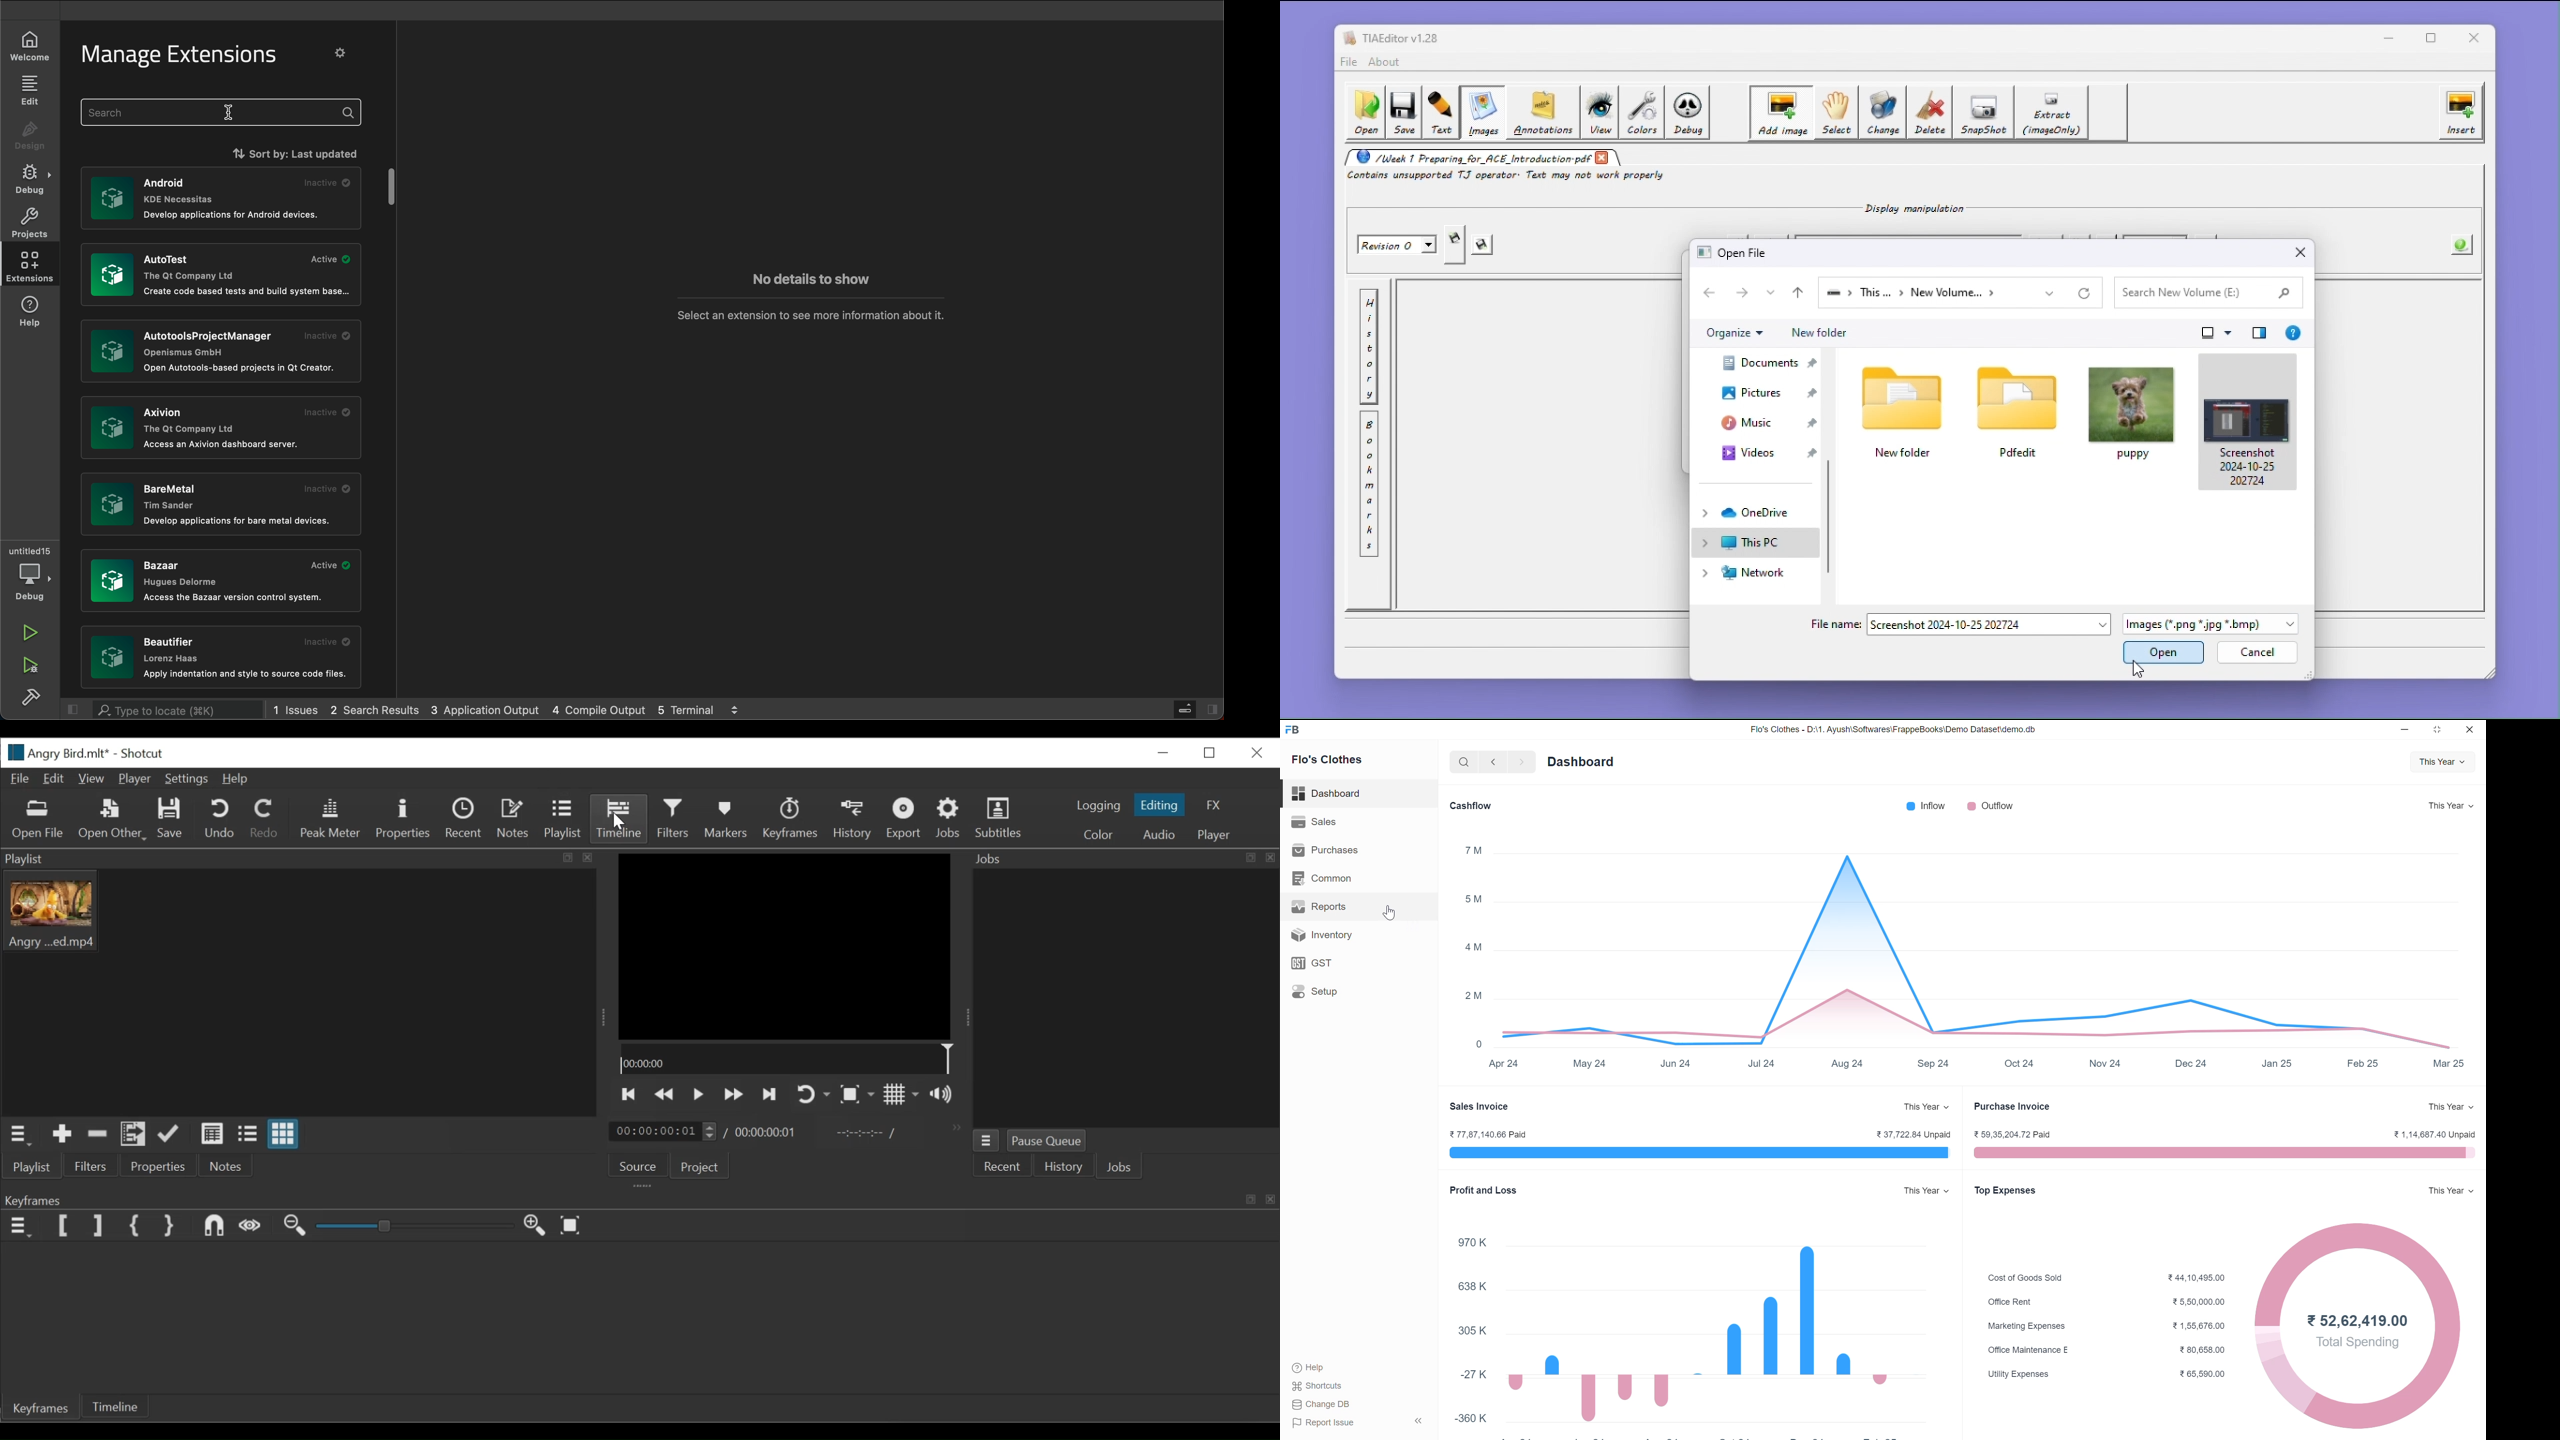 This screenshot has width=2576, height=1456. I want to click on active, so click(332, 565).